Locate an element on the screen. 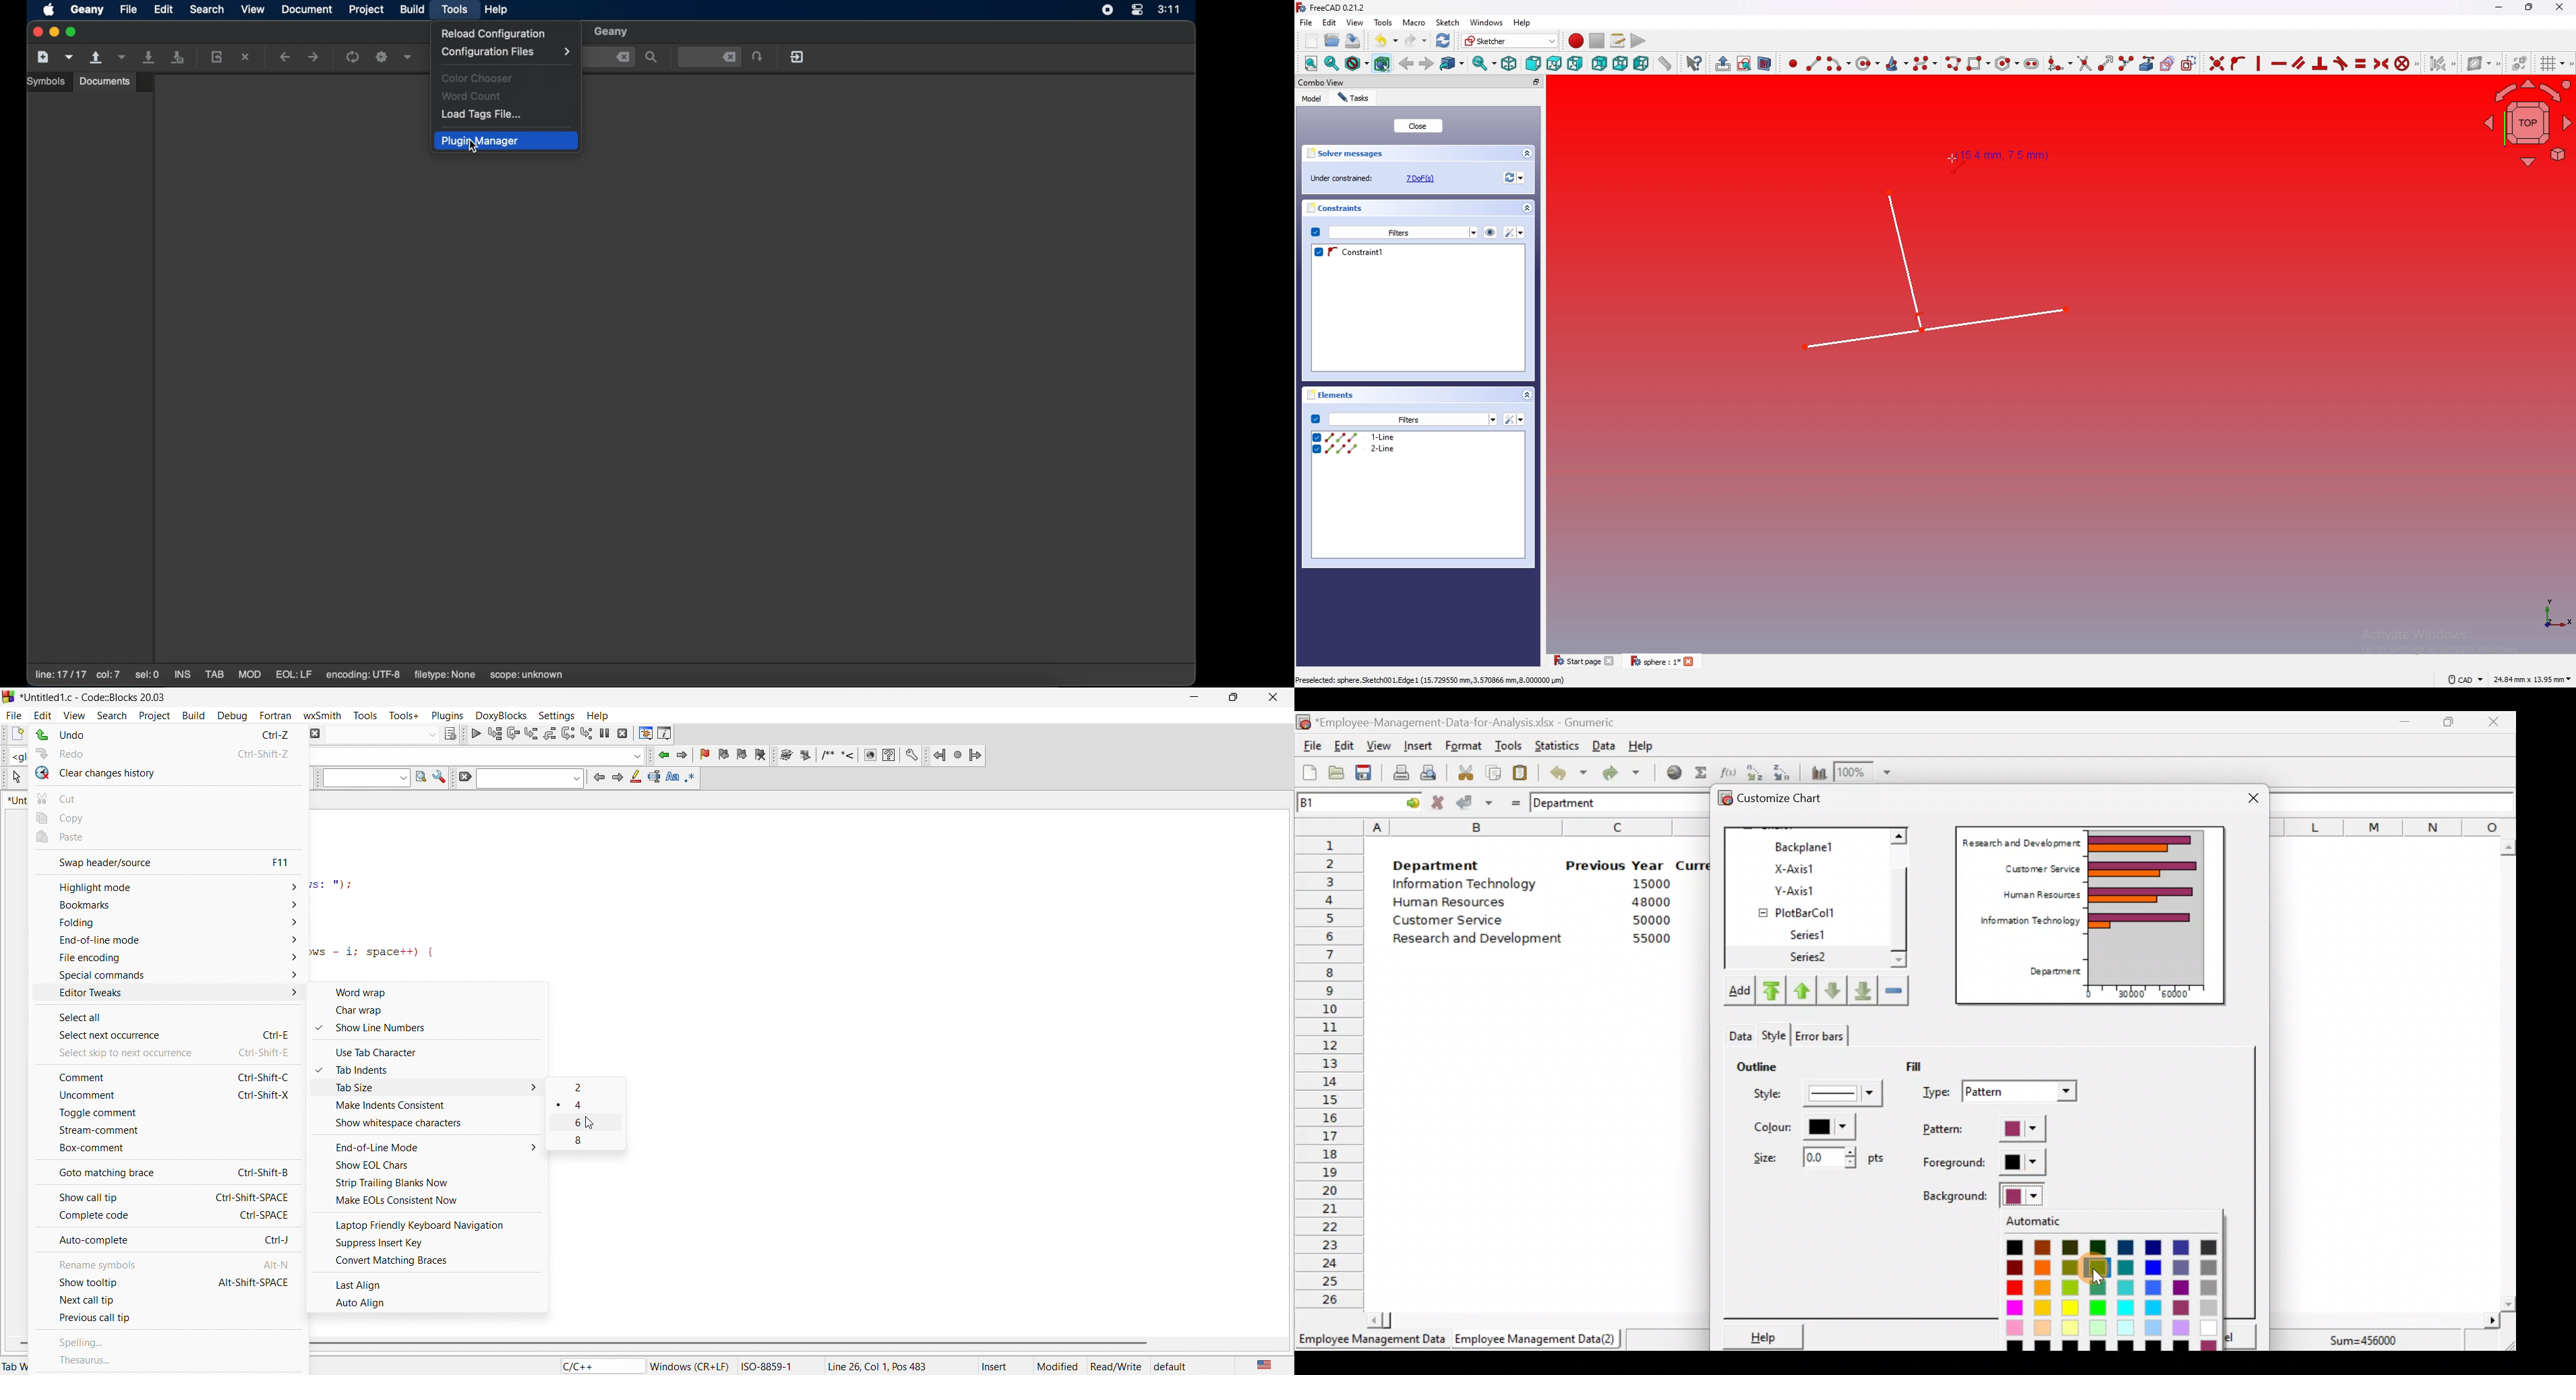 This screenshot has height=1400, width=2576. Undo is located at coordinates (1381, 39).